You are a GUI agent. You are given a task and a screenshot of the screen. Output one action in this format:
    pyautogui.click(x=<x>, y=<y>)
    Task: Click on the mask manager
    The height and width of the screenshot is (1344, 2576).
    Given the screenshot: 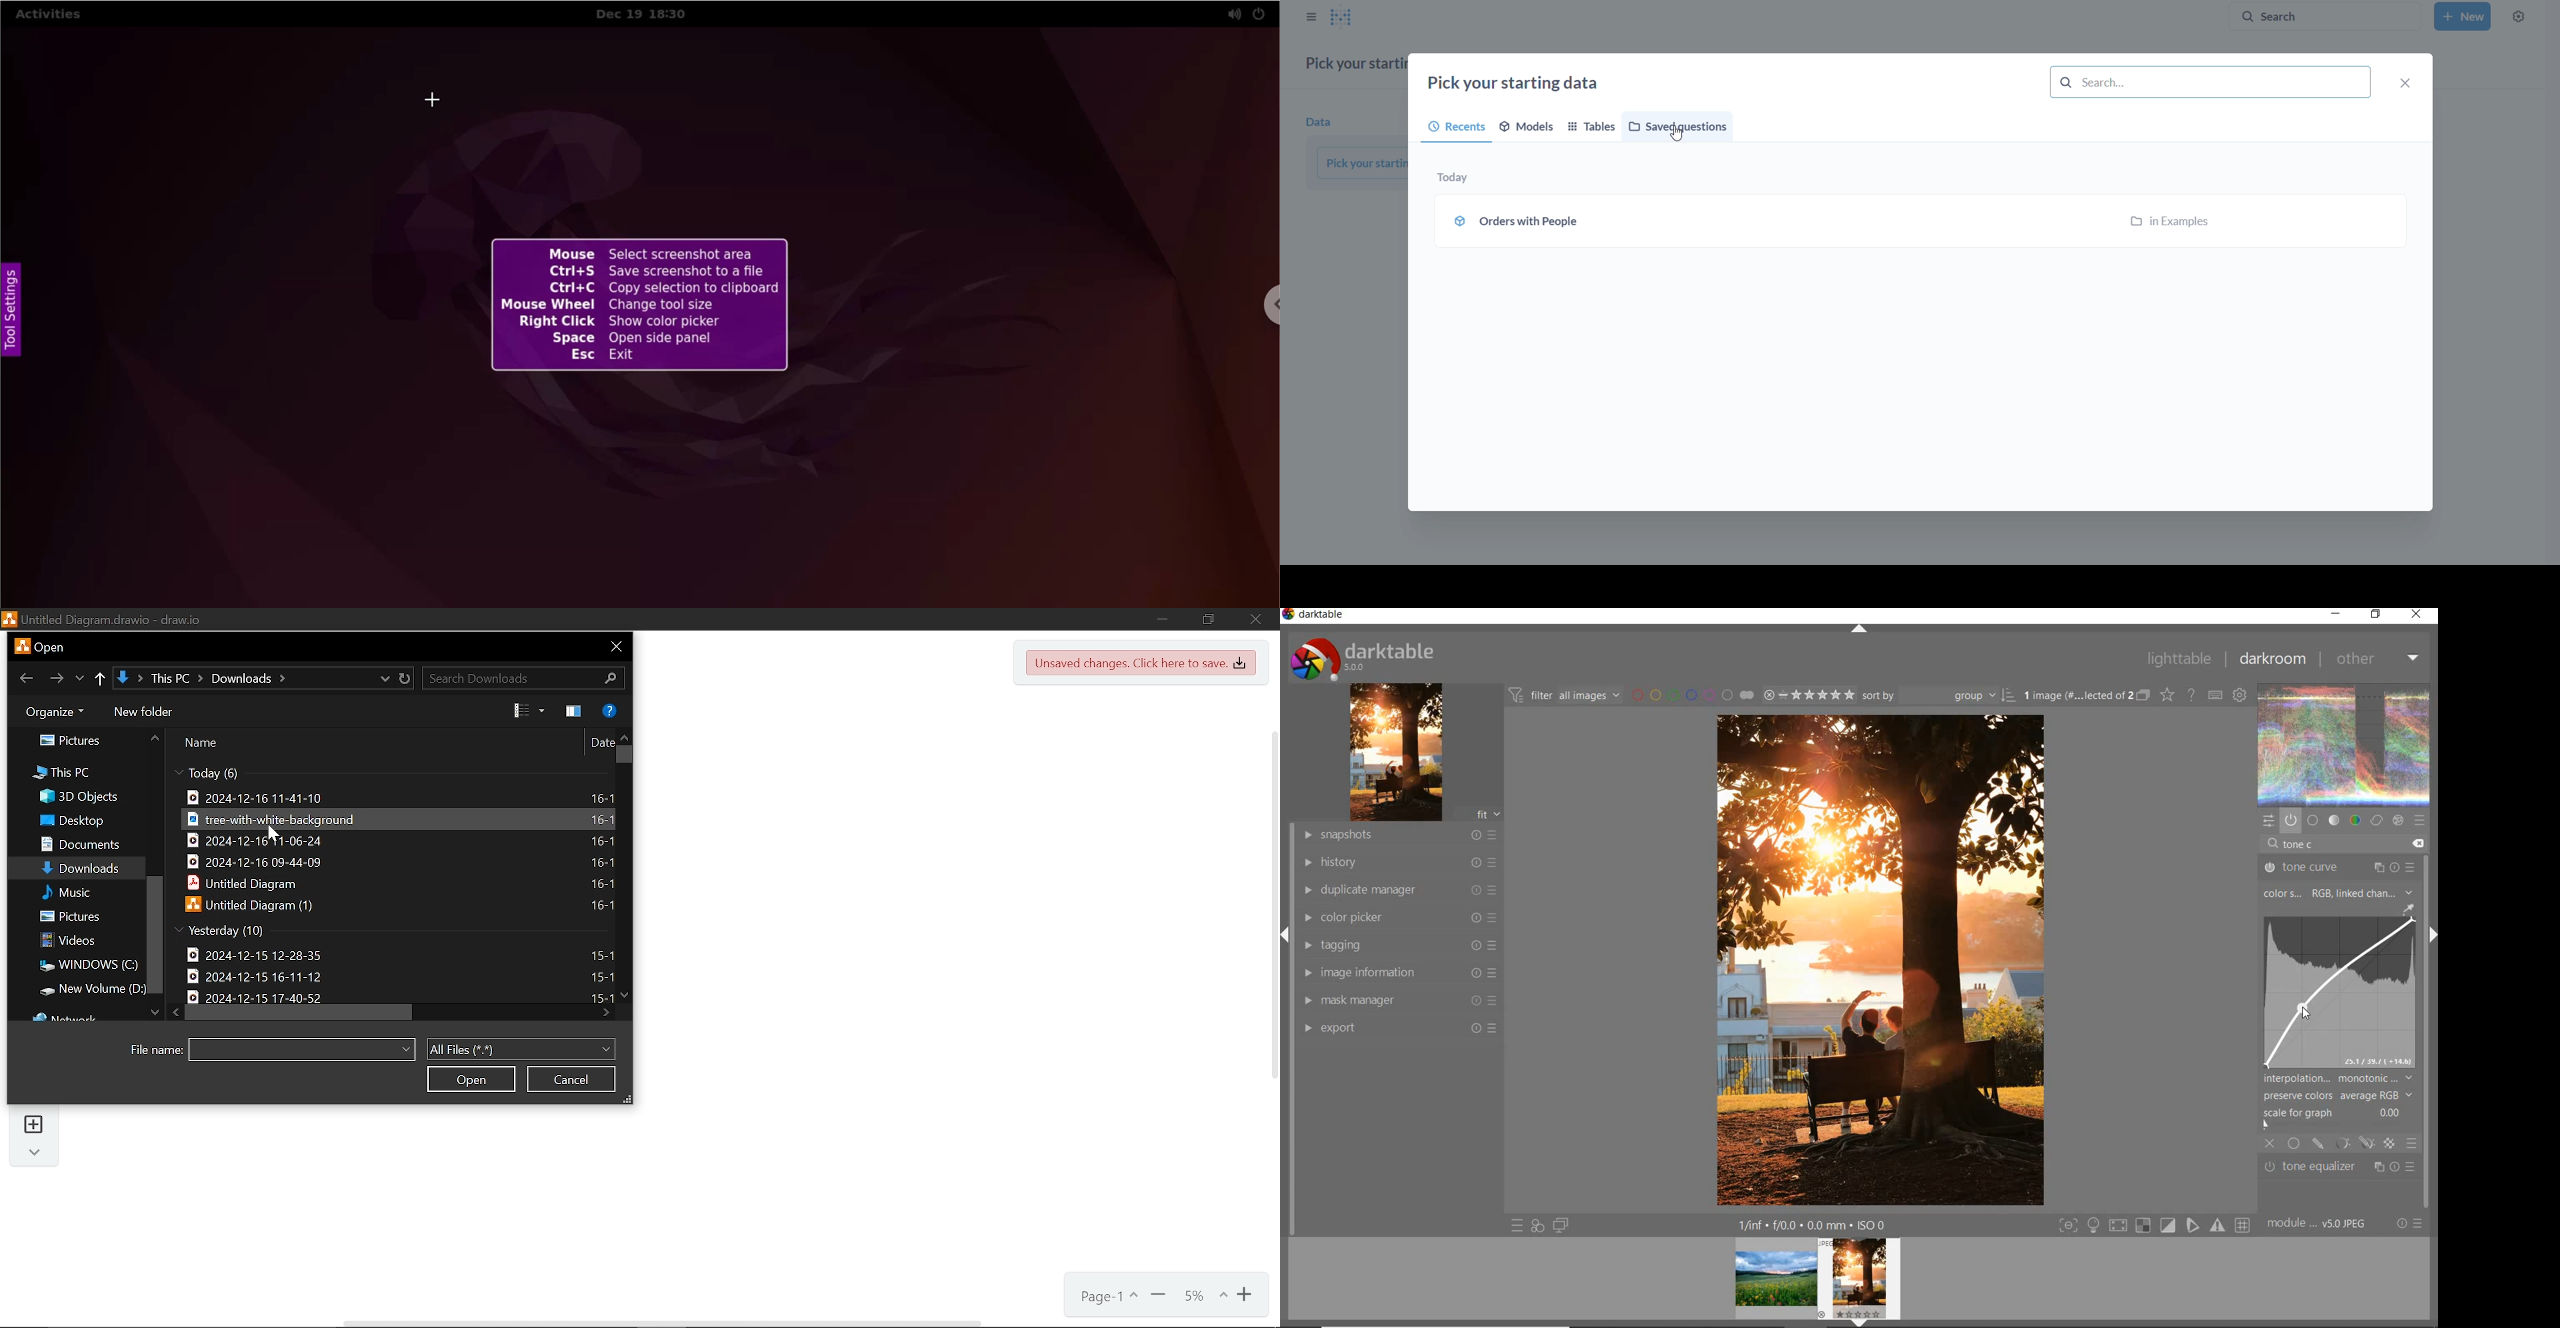 What is the action you would take?
    pyautogui.click(x=1399, y=1002)
    